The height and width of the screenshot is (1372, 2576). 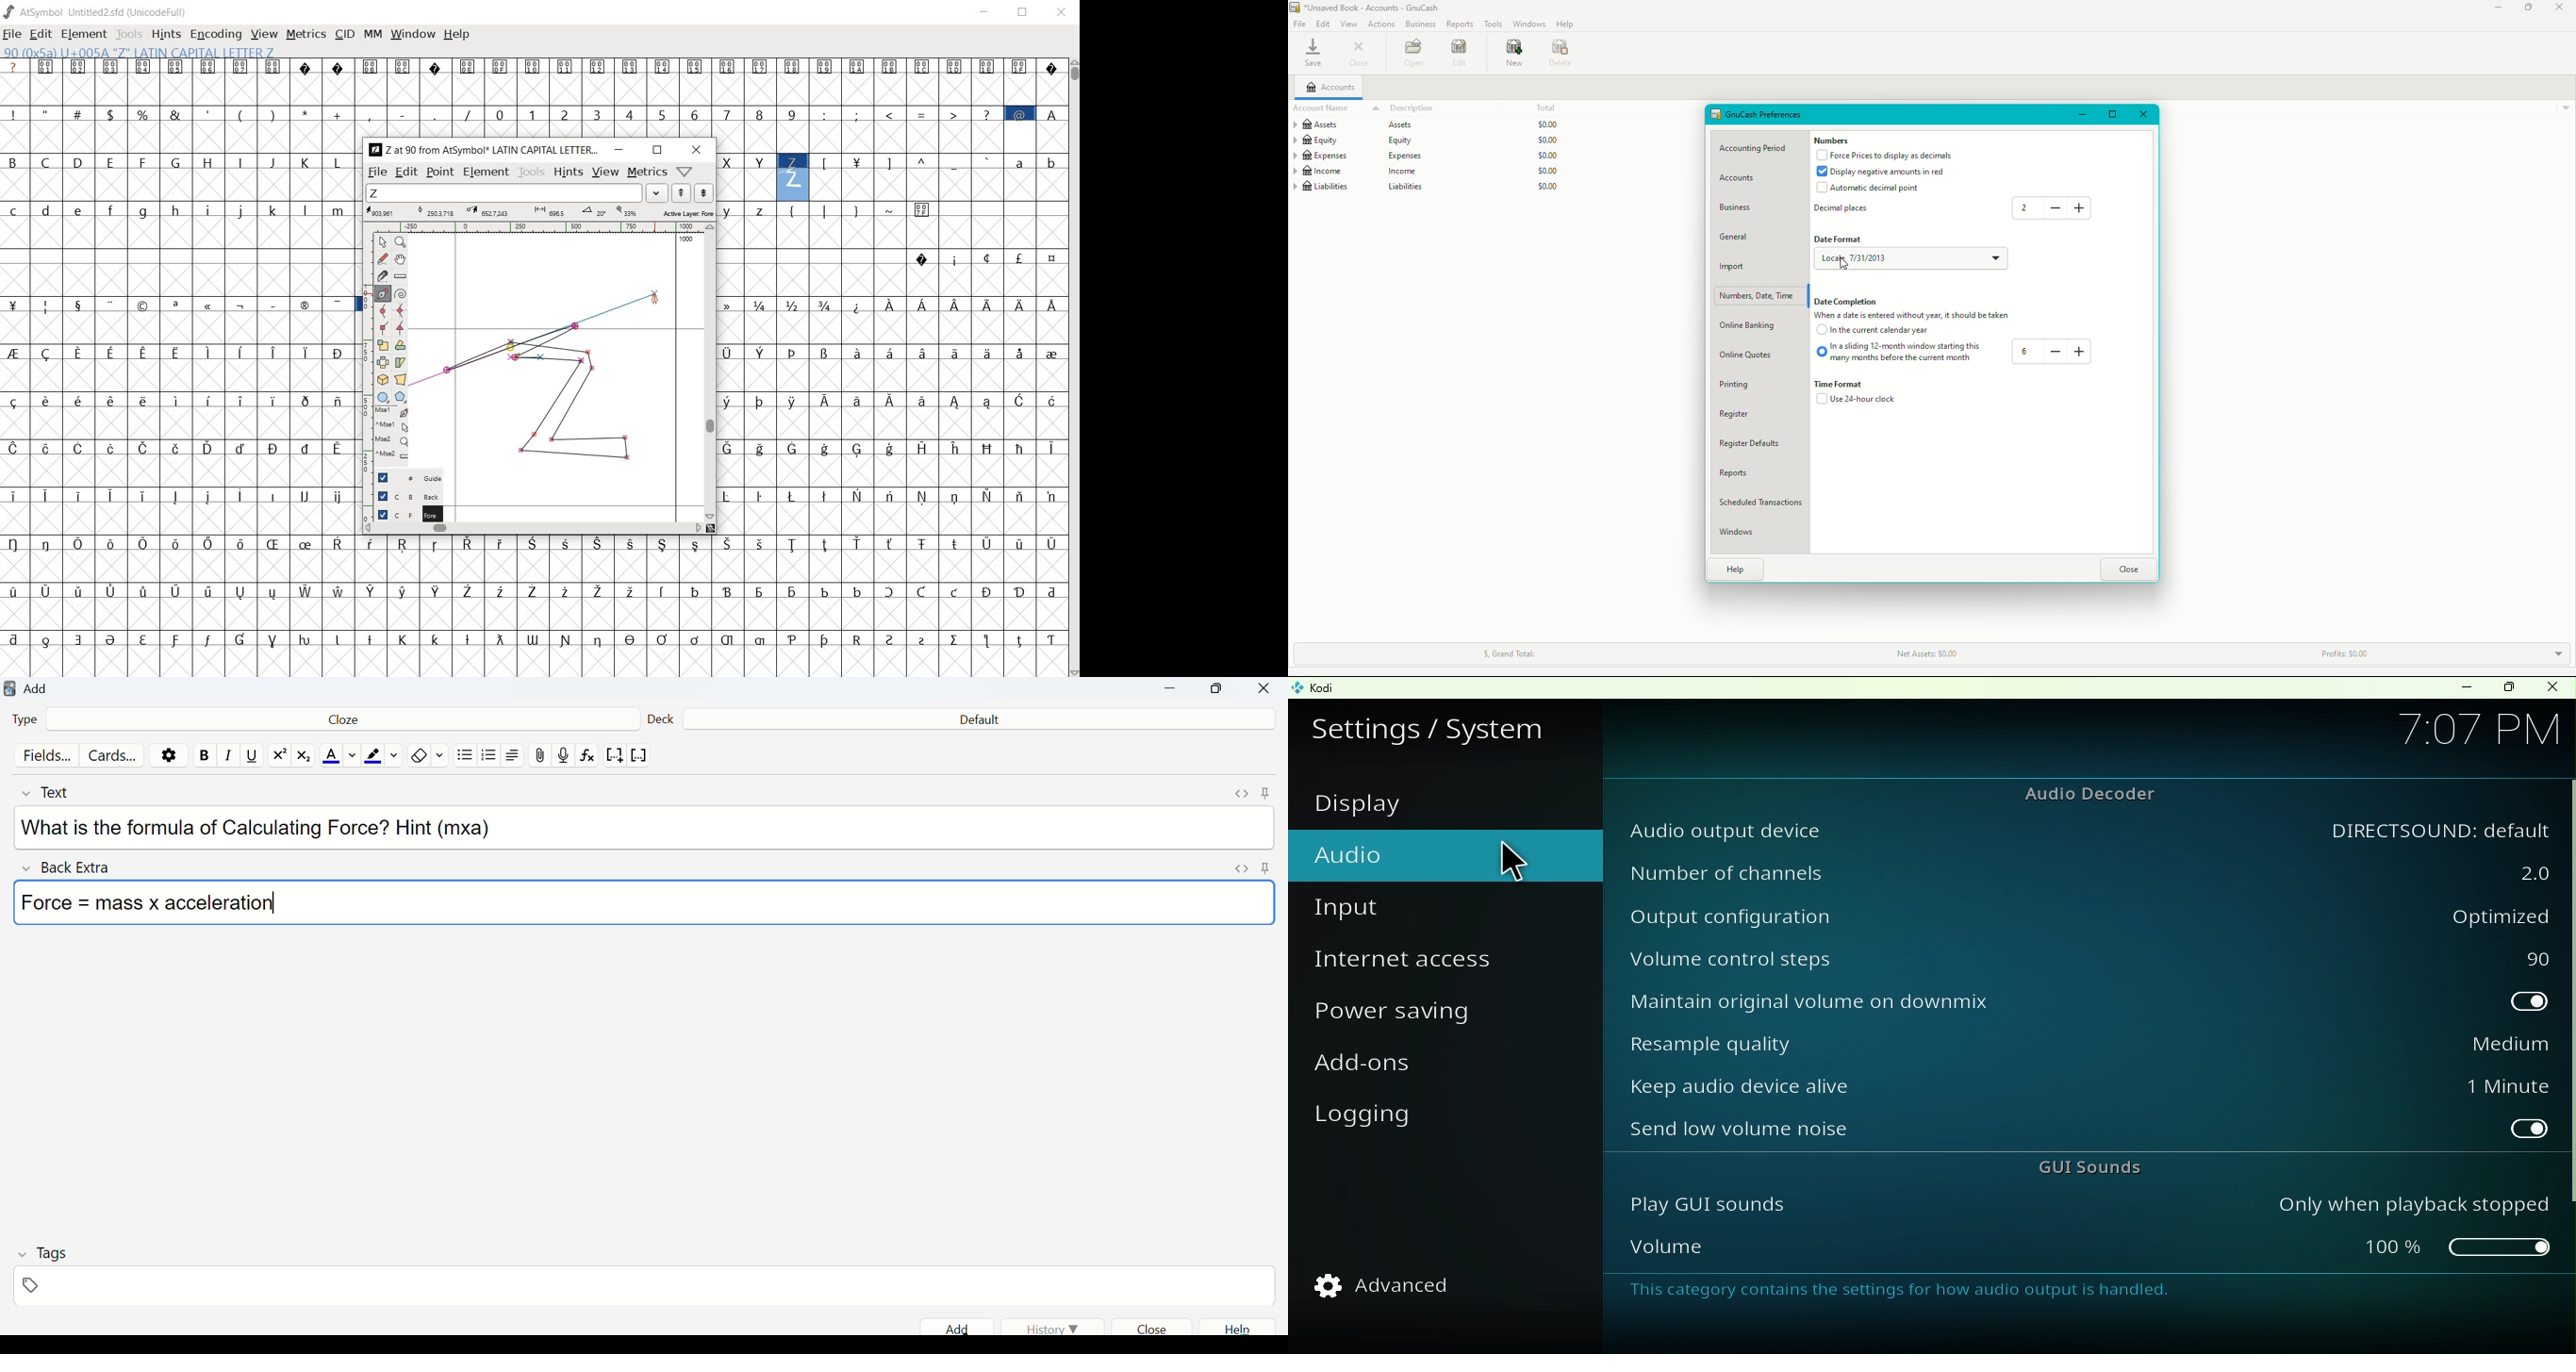 I want to click on Fields, so click(x=44, y=757).